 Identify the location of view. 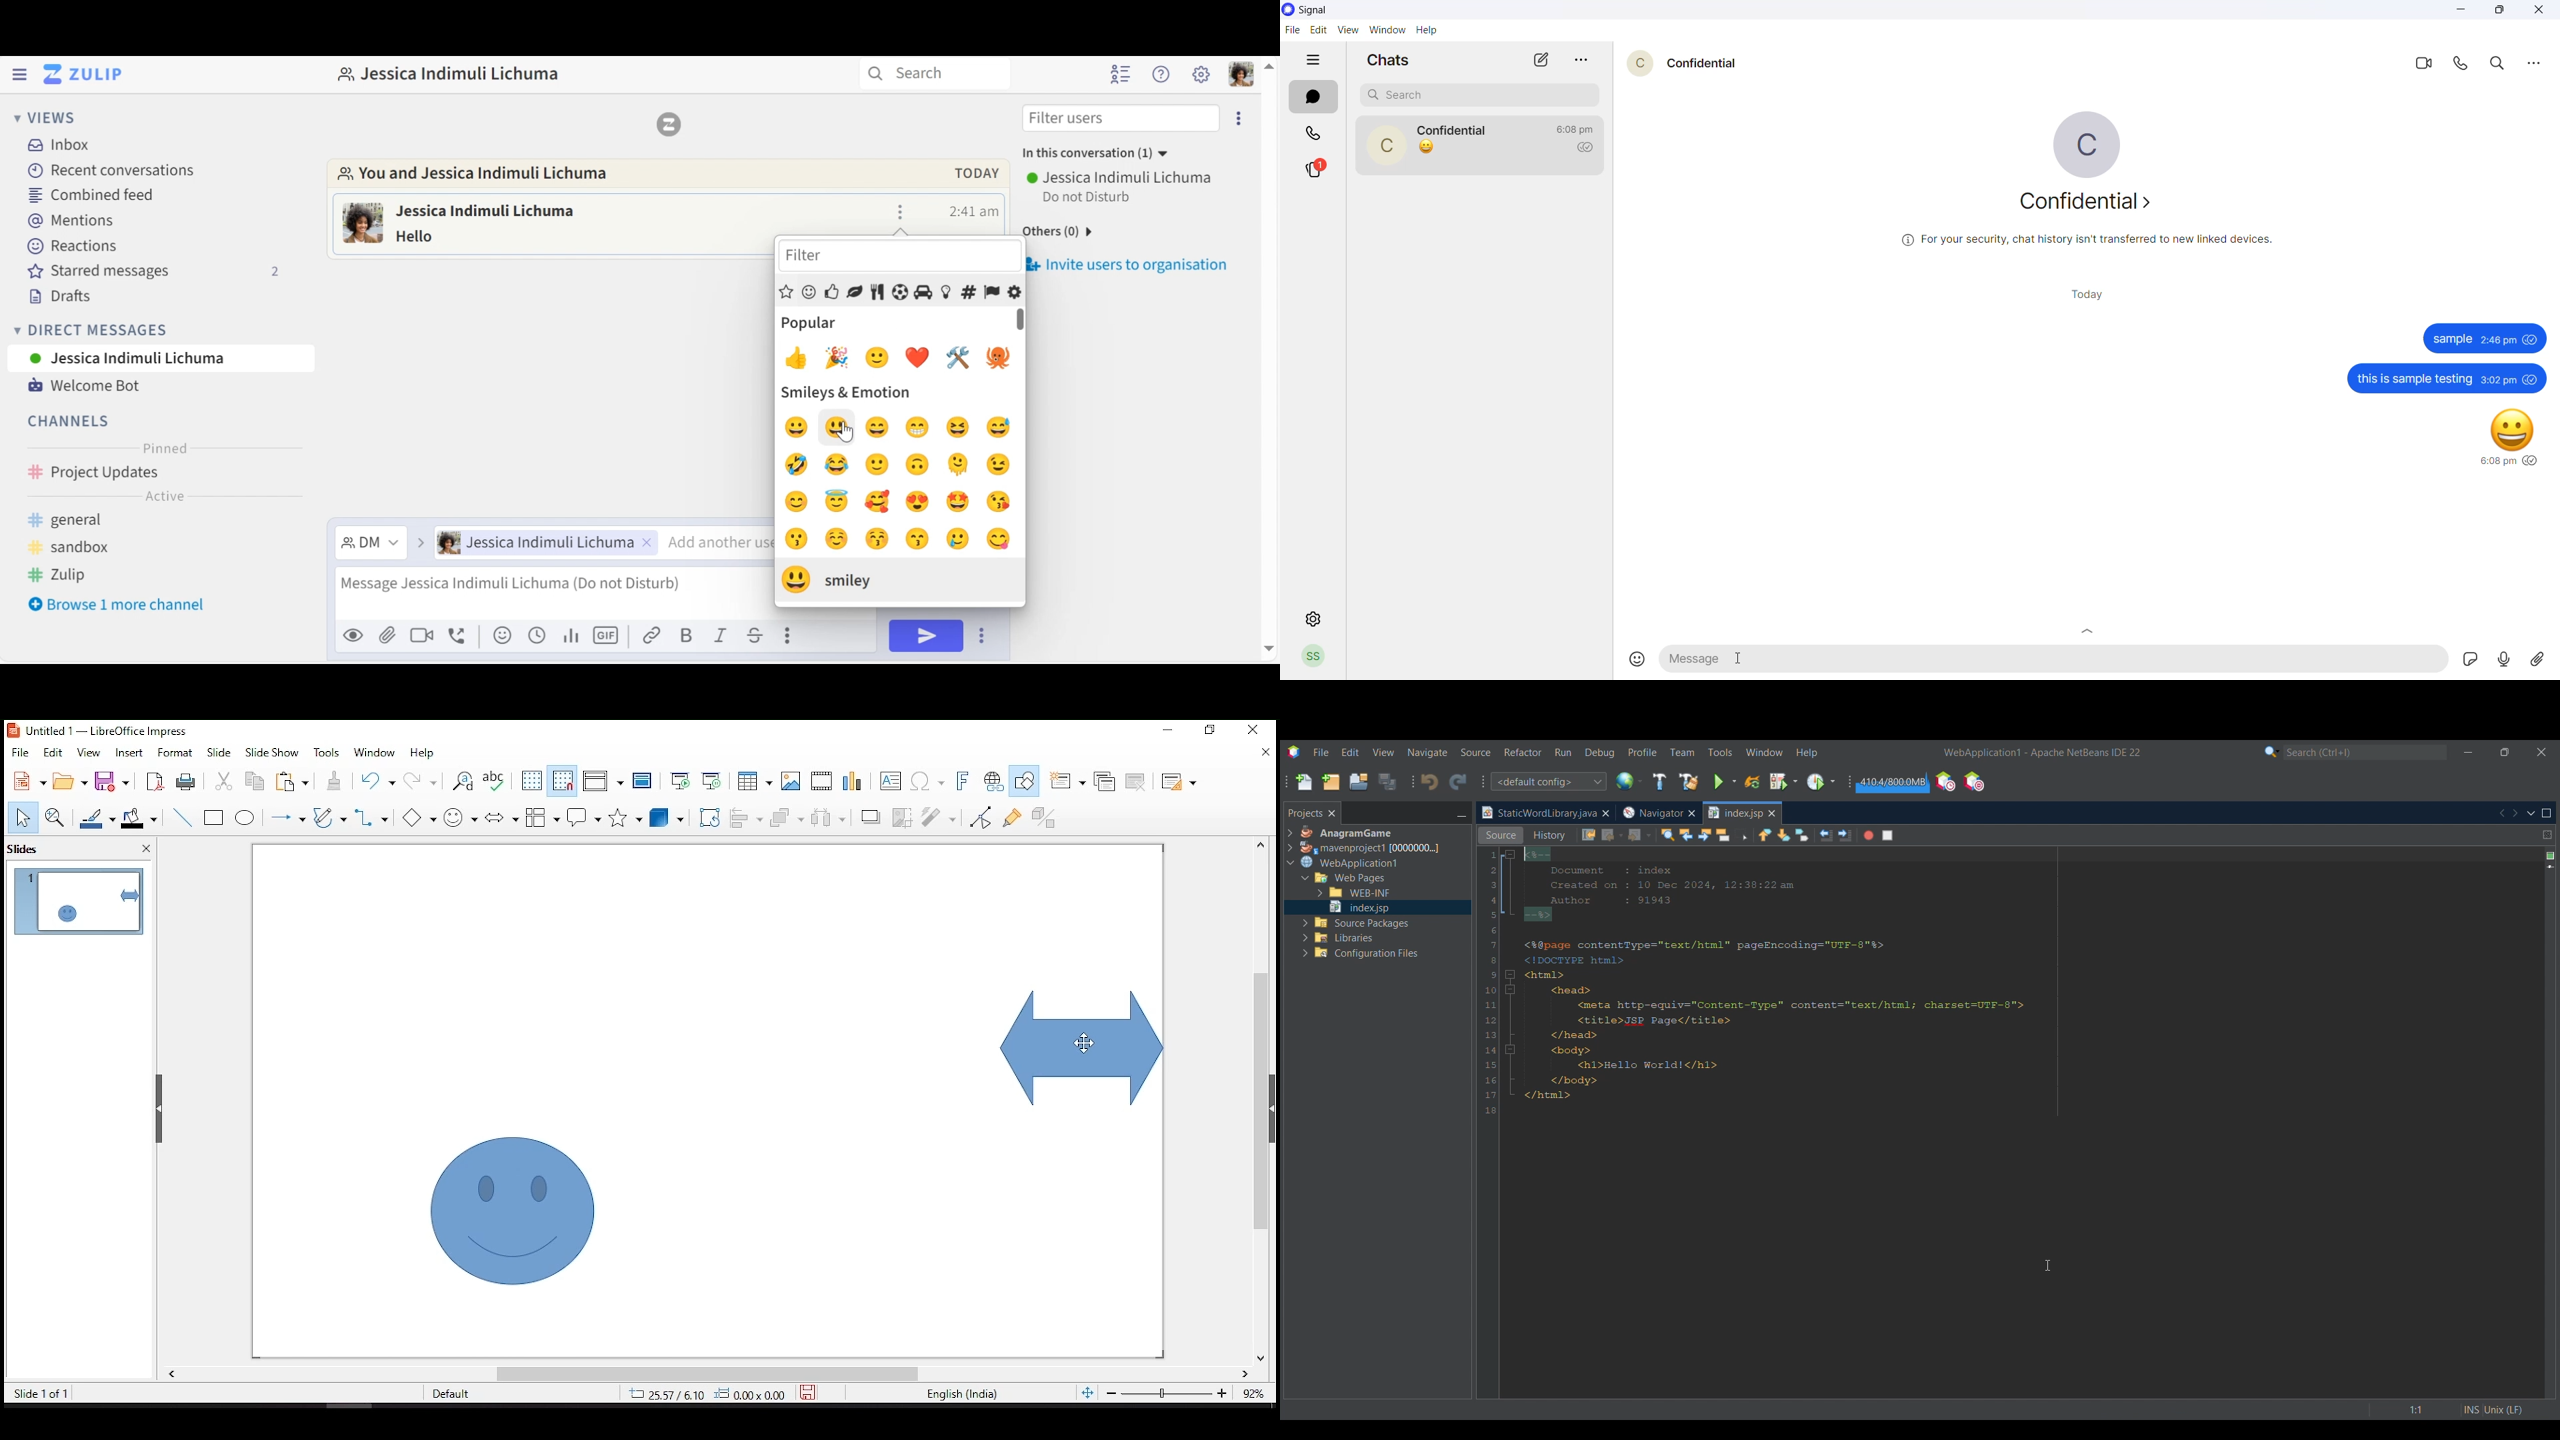
(1349, 29).